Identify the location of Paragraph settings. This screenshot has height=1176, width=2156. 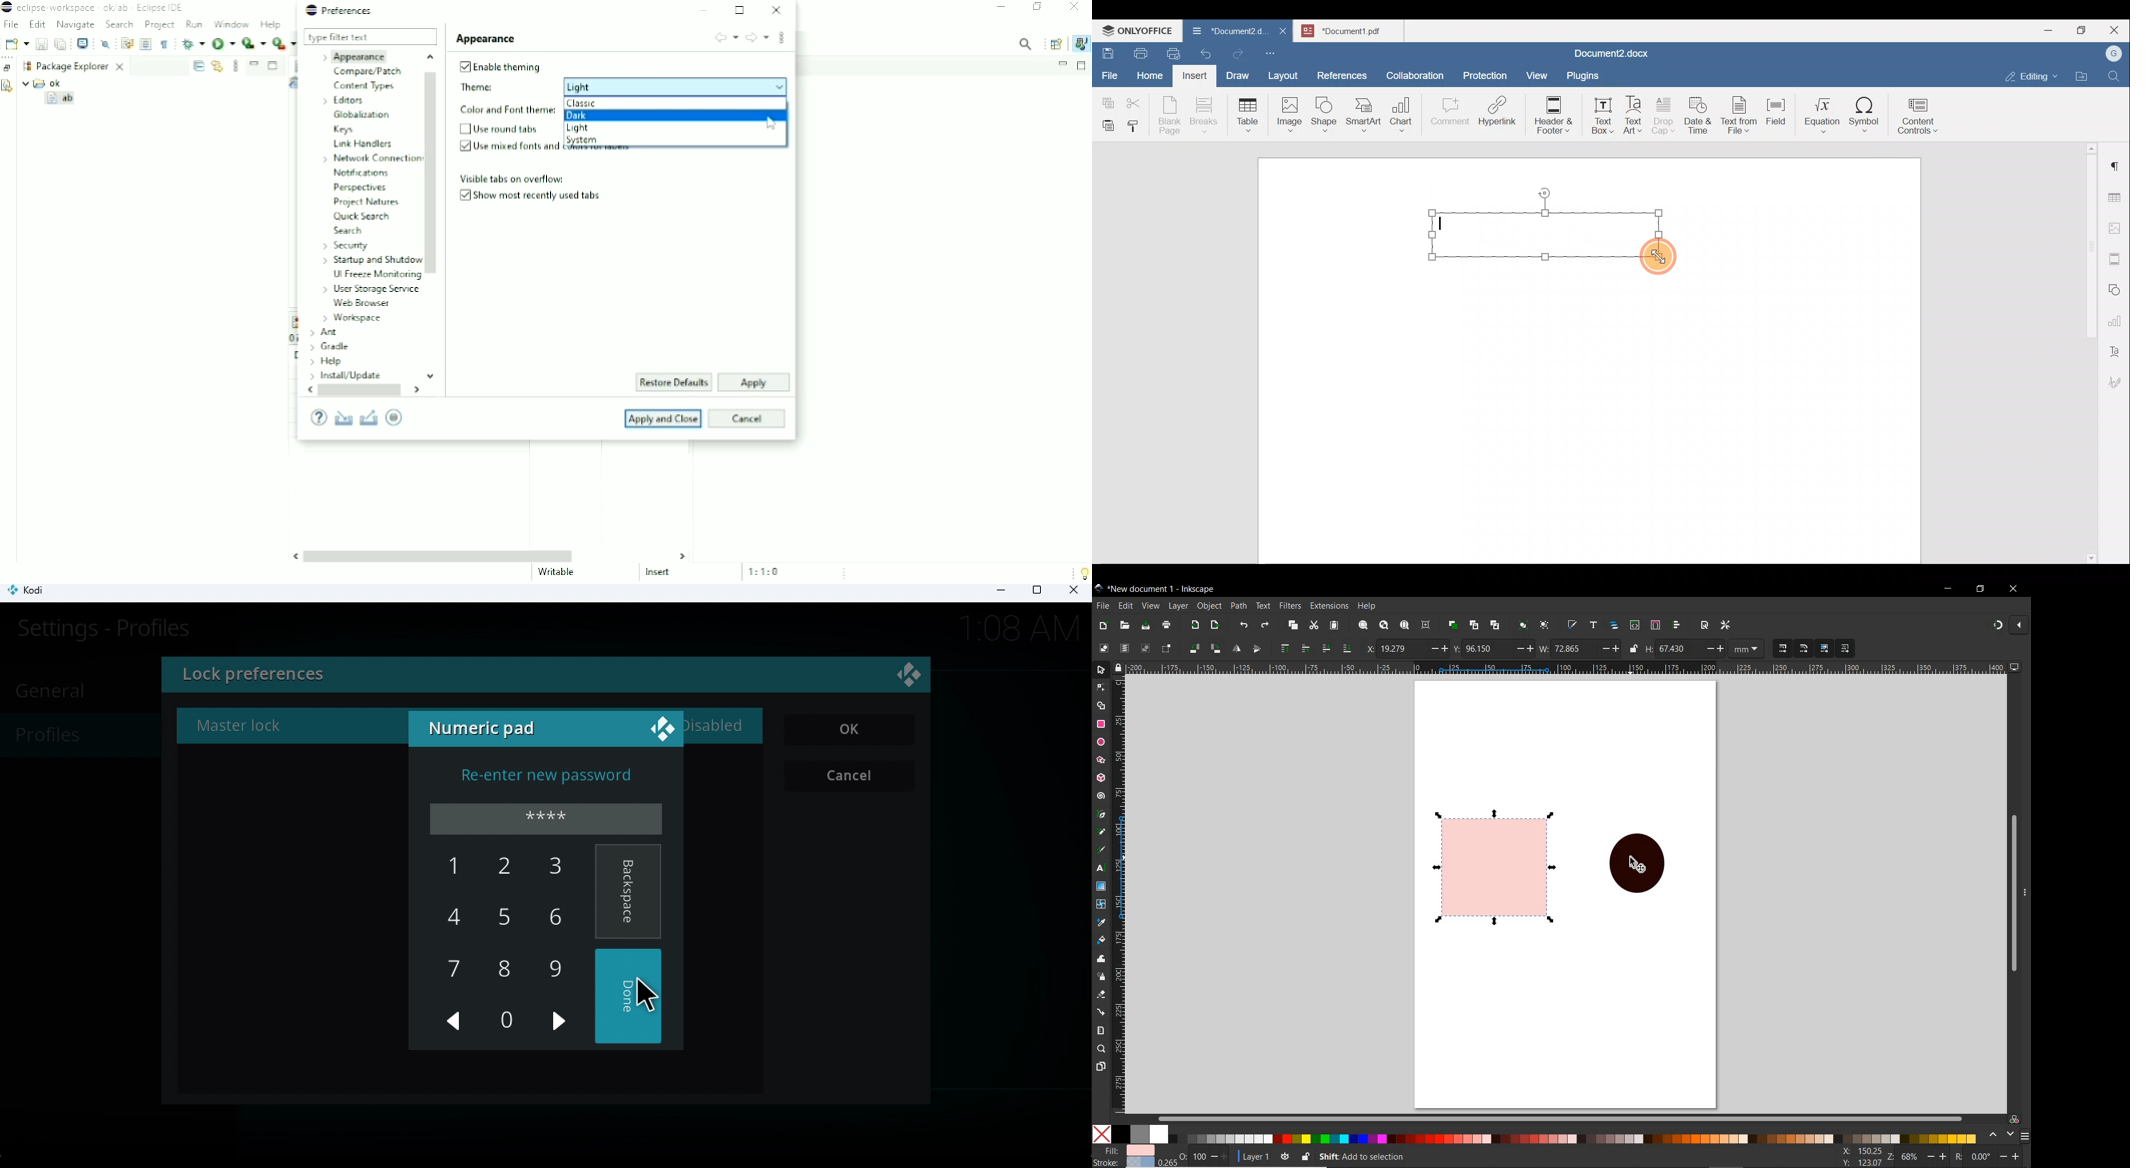
(2116, 162).